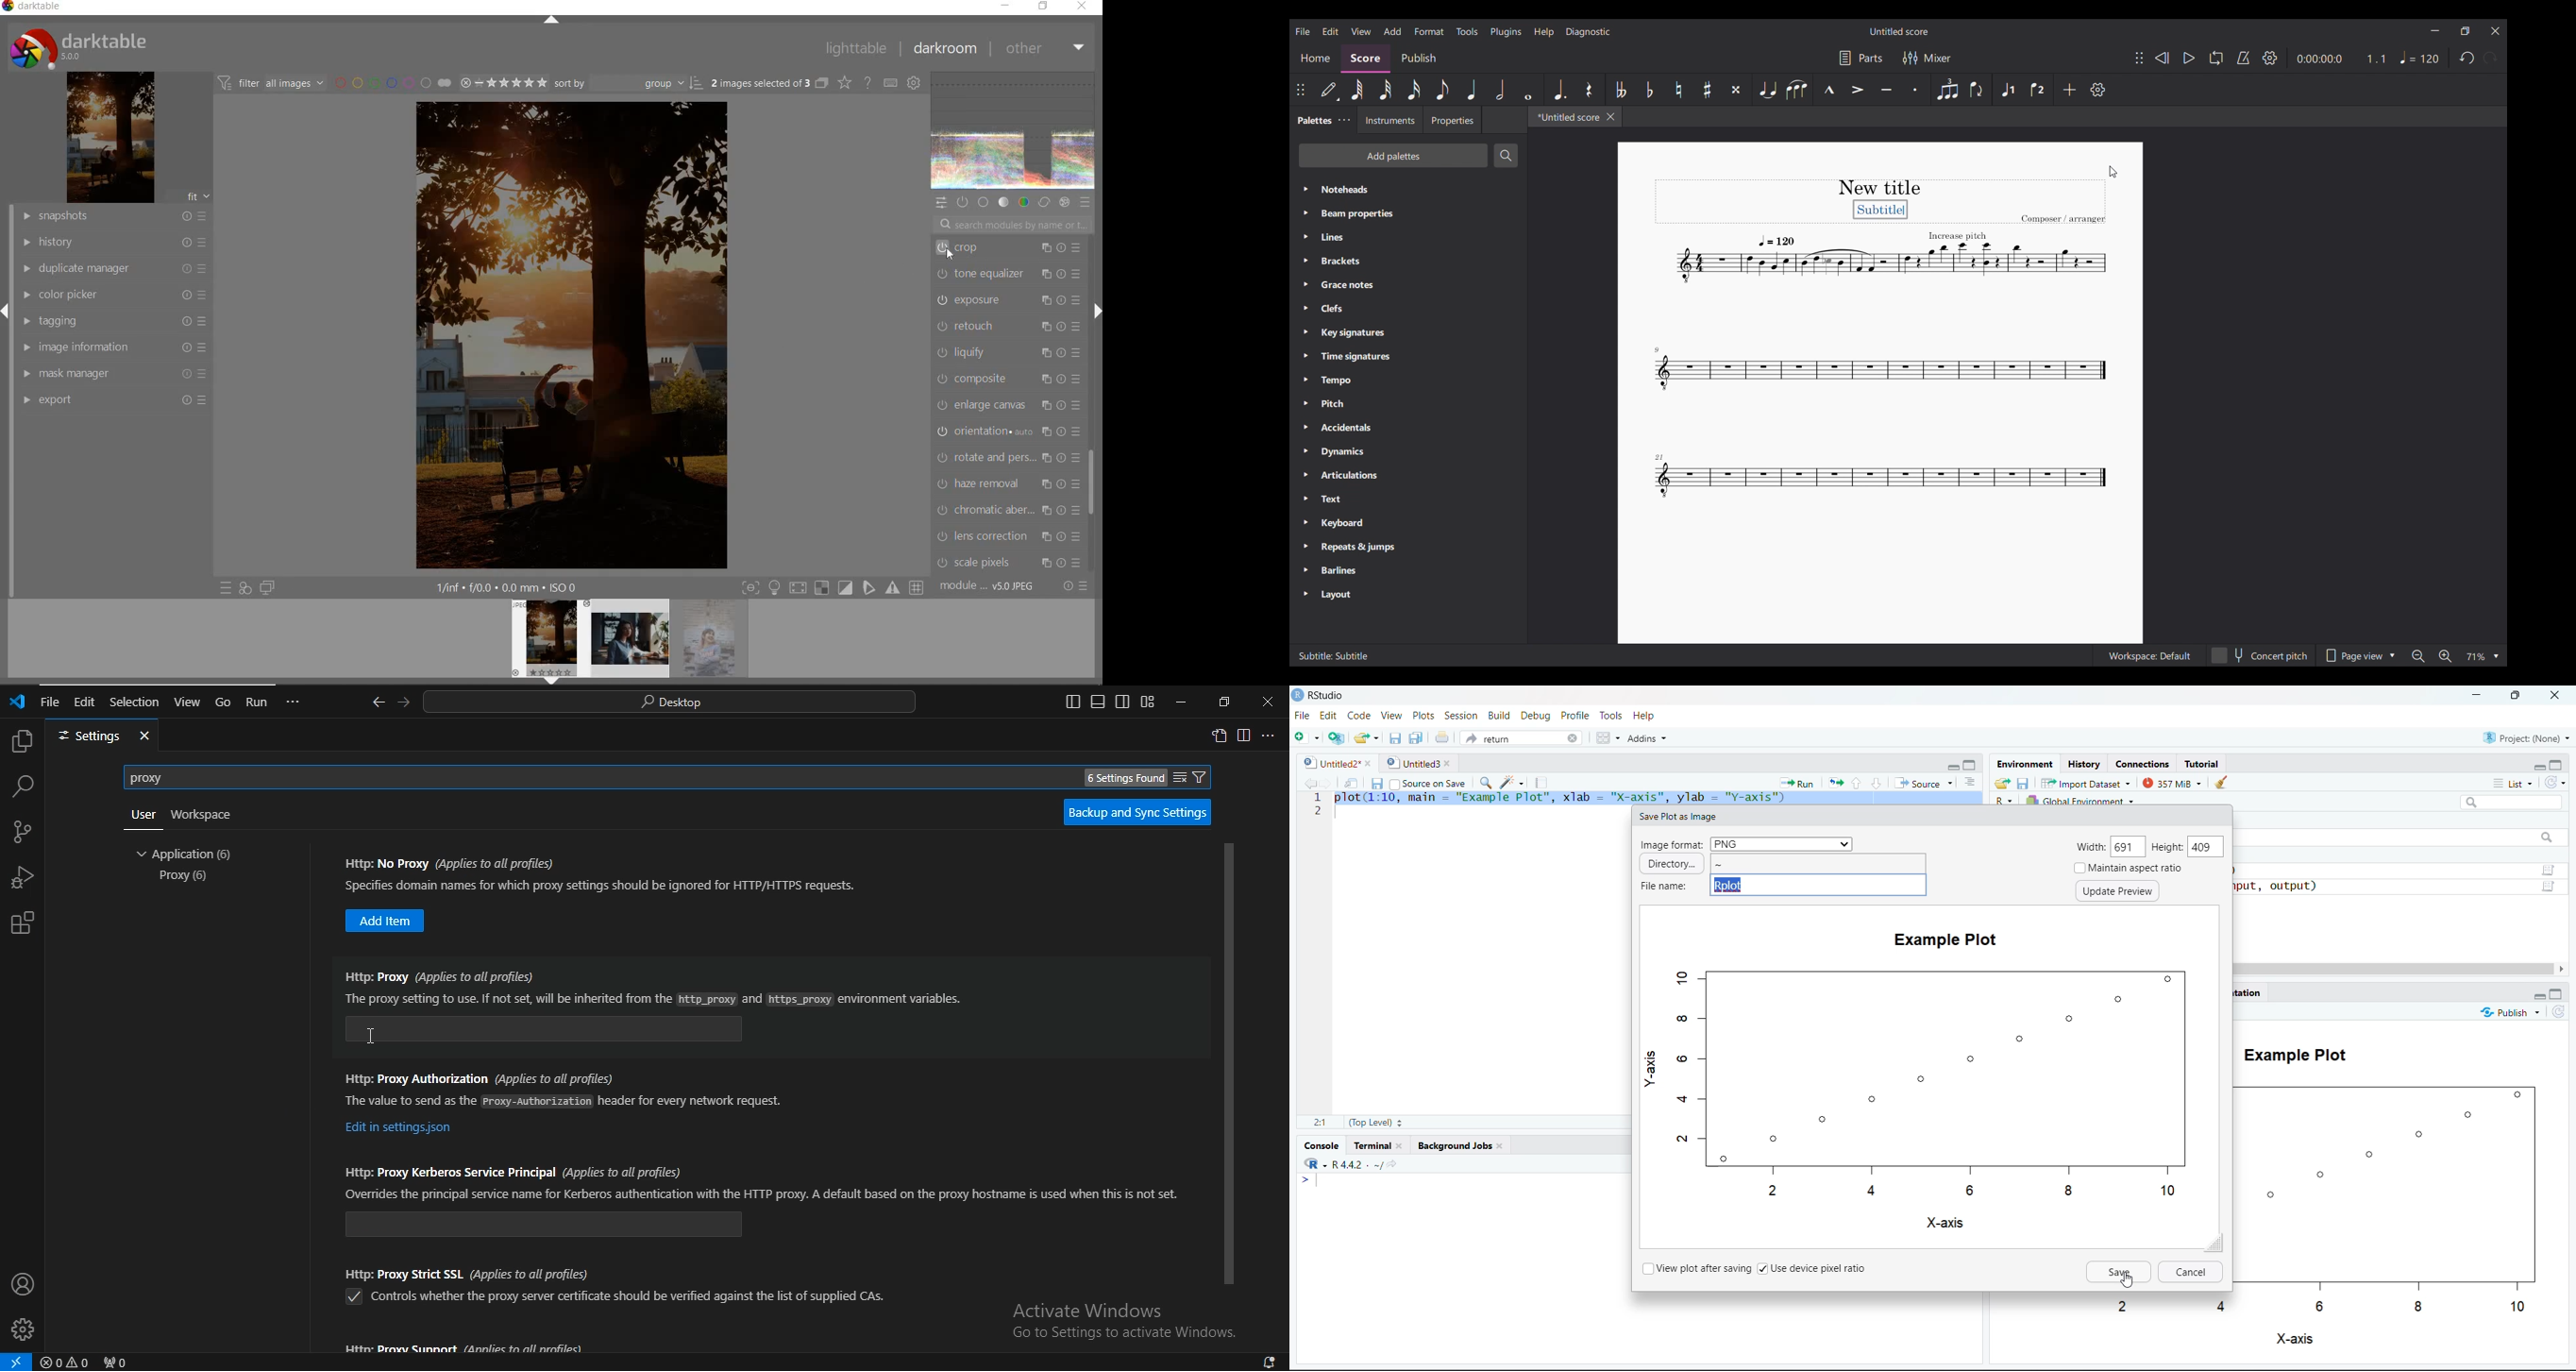 This screenshot has width=2576, height=1372. What do you see at coordinates (2024, 783) in the screenshot?
I see `Save workspace as` at bounding box center [2024, 783].